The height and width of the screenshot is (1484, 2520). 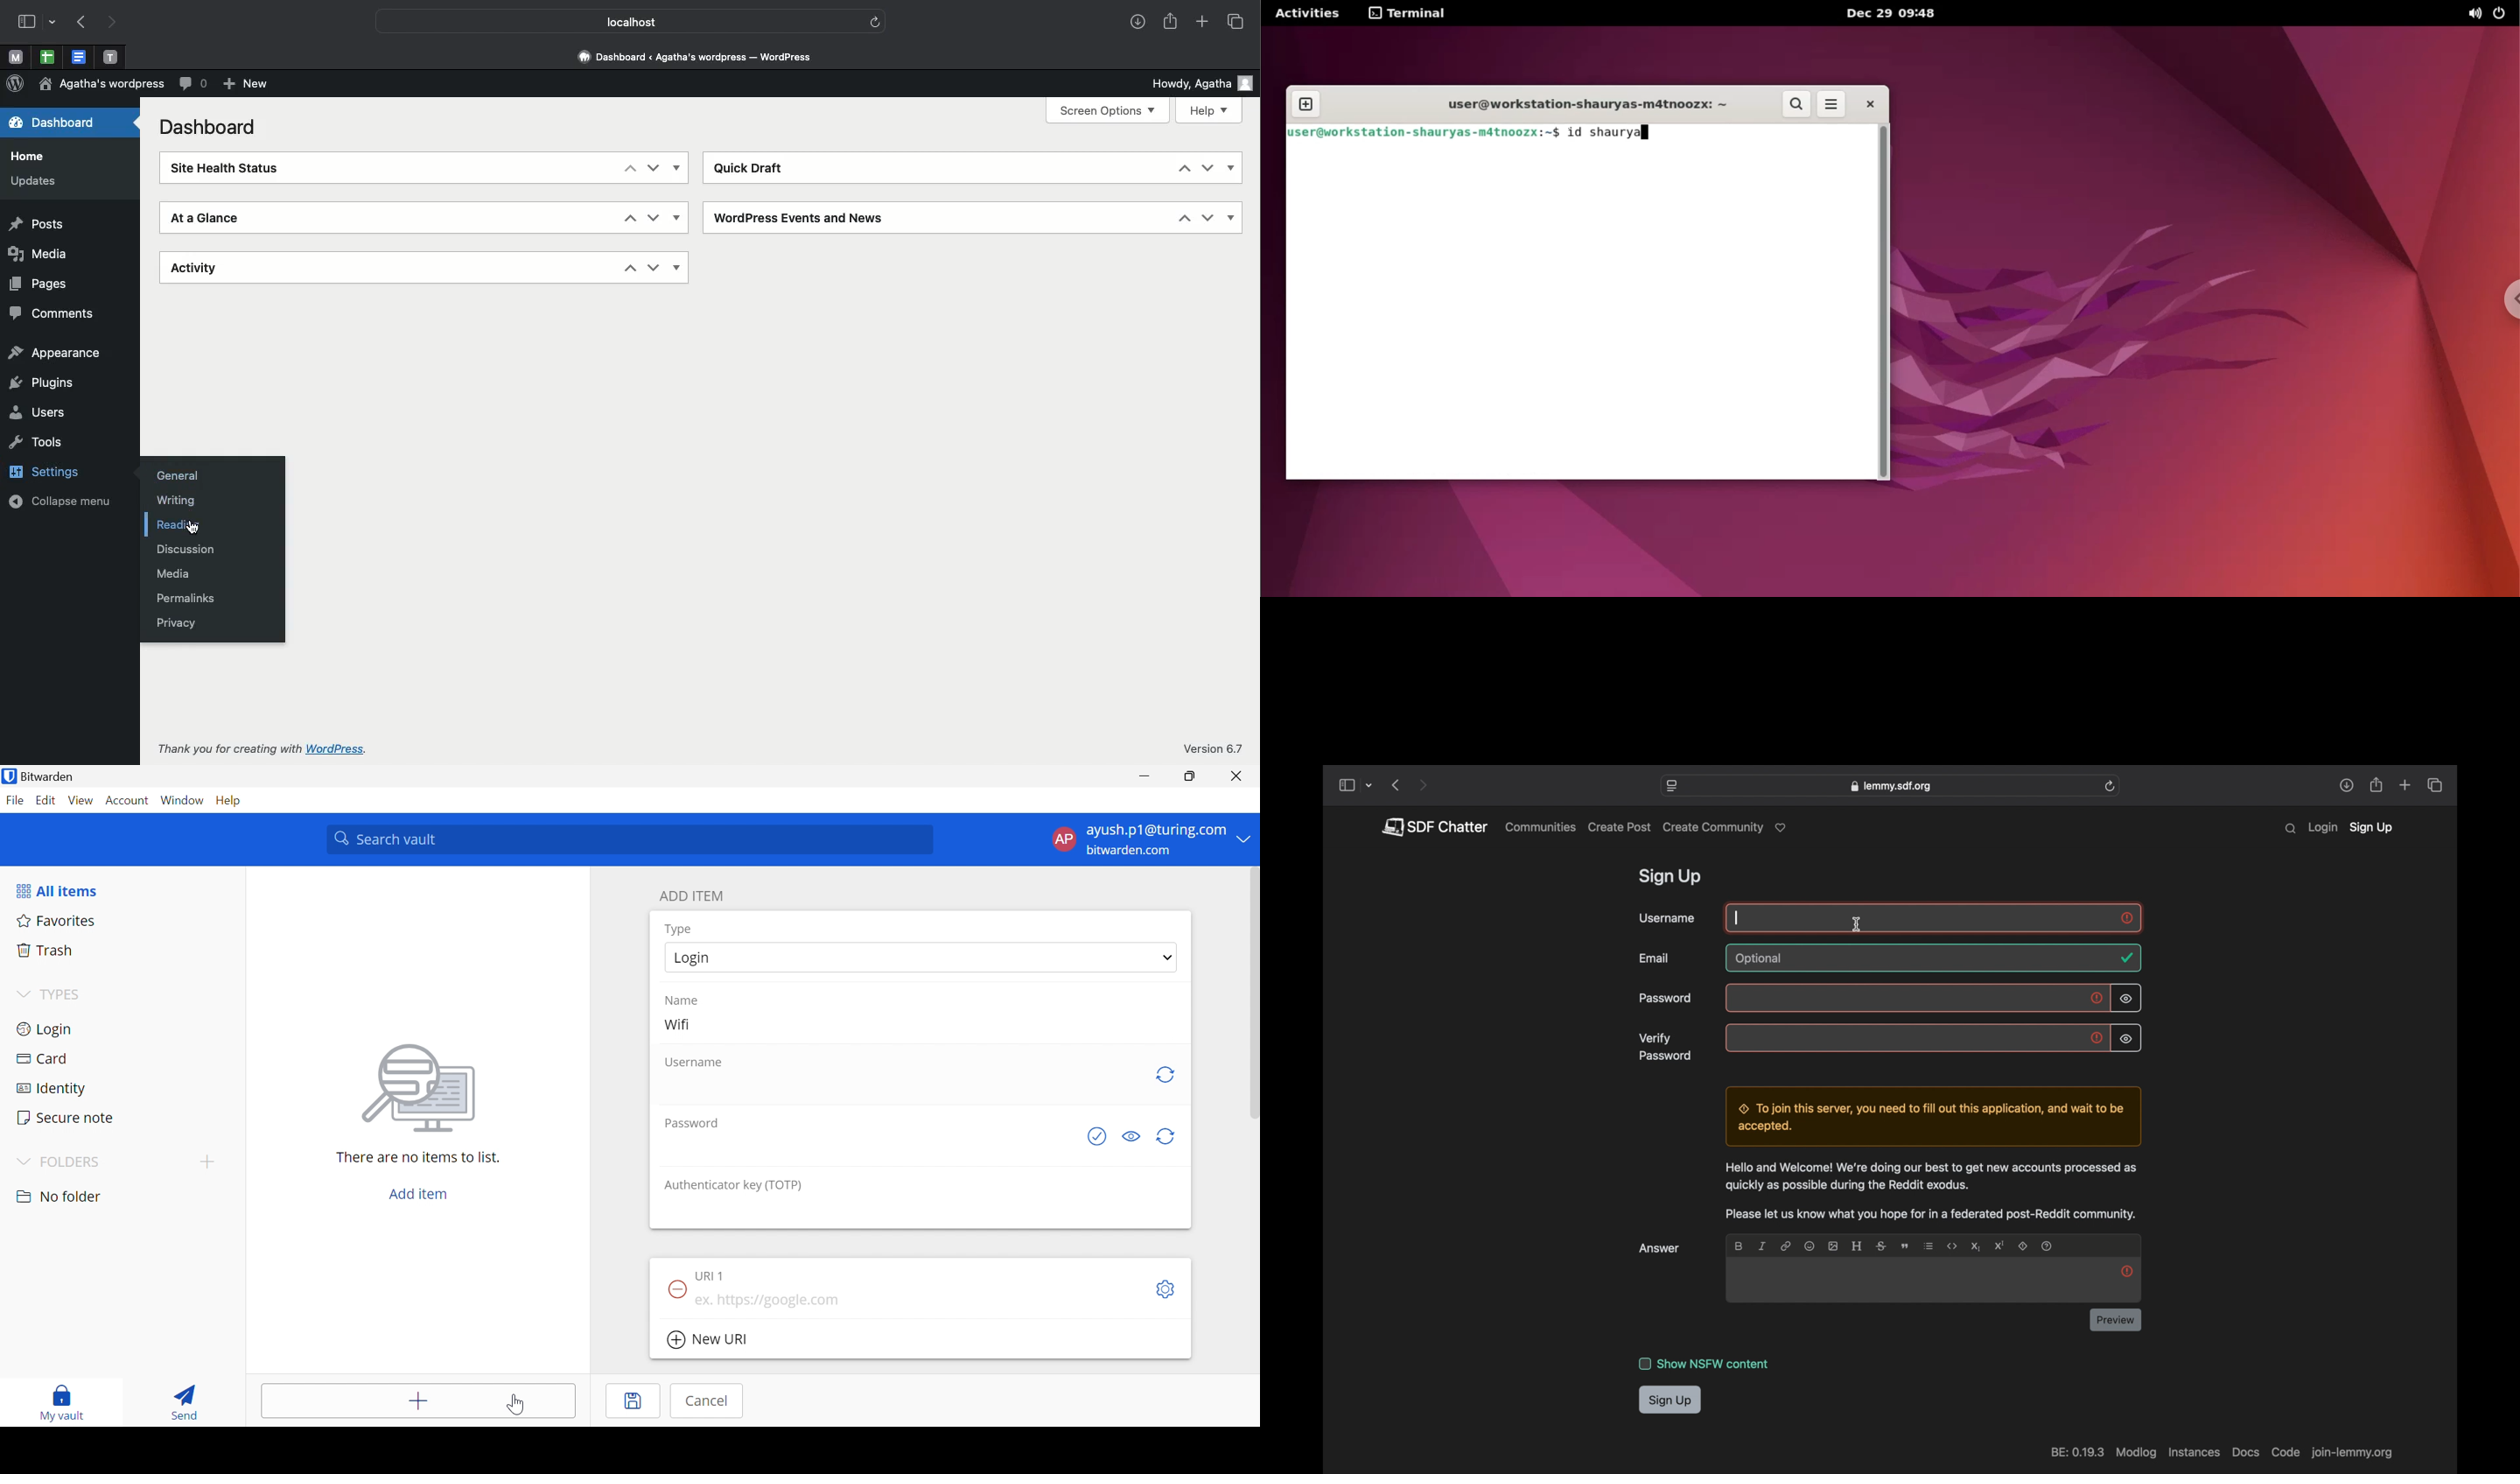 What do you see at coordinates (1666, 999) in the screenshot?
I see `password` at bounding box center [1666, 999].